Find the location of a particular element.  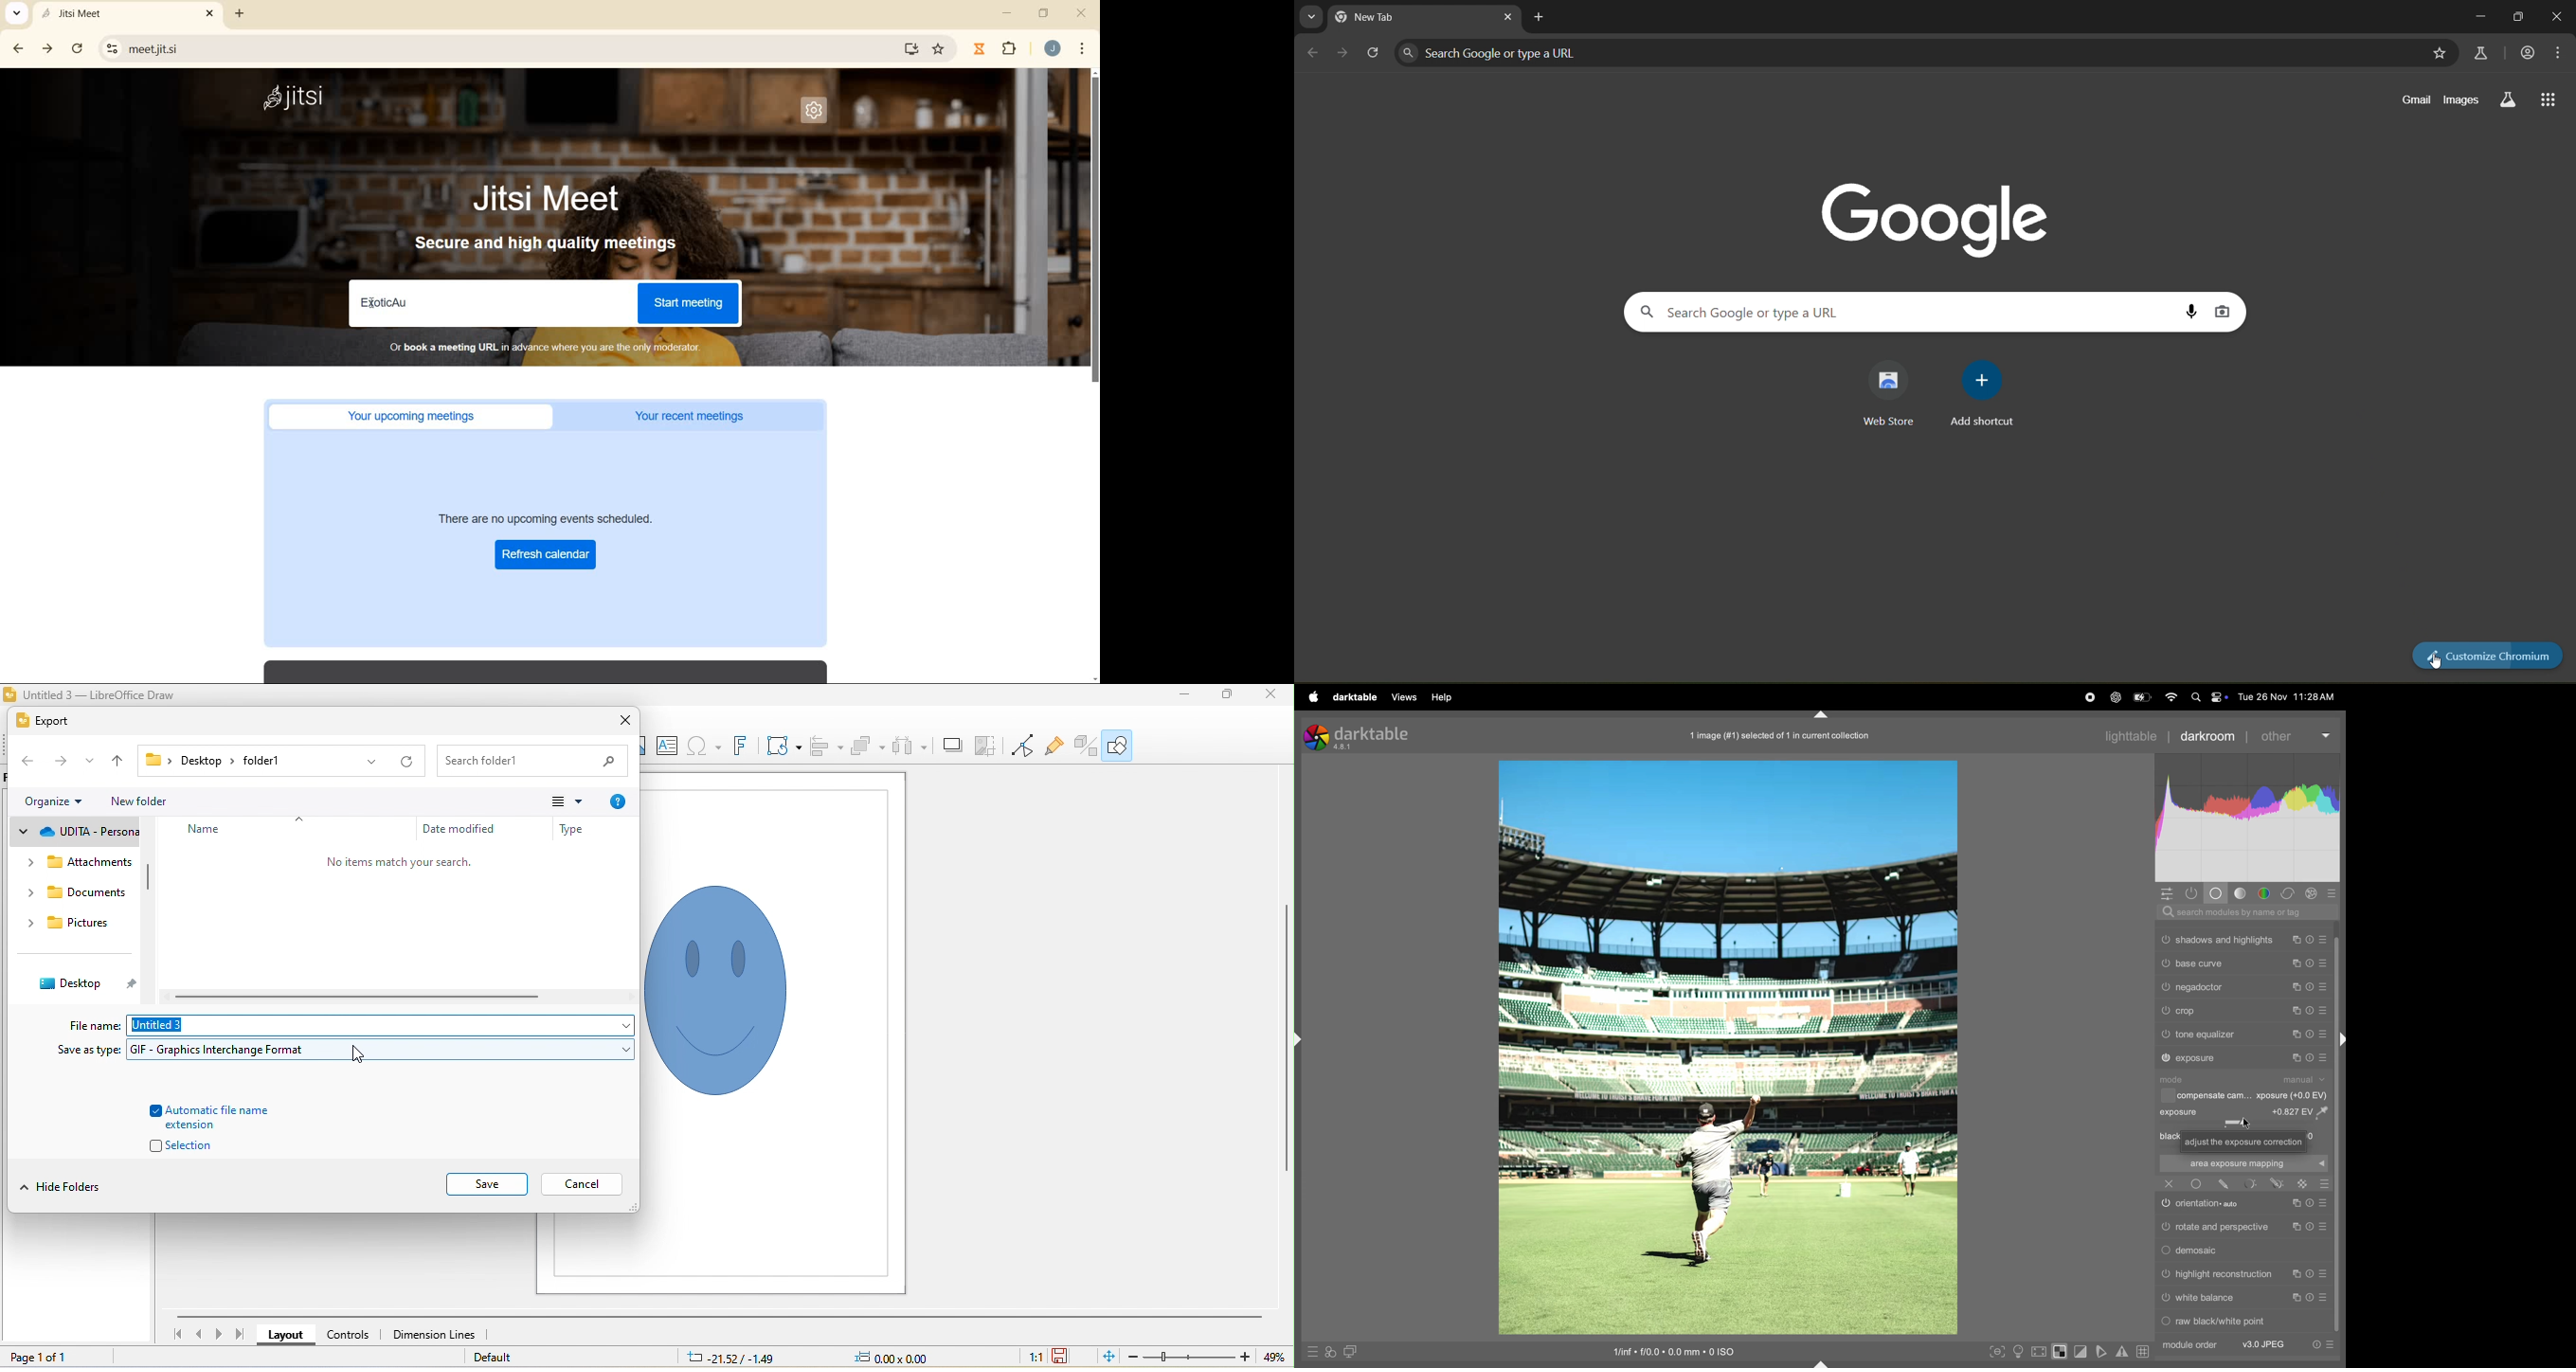

quick access panel is located at coordinates (2167, 894).